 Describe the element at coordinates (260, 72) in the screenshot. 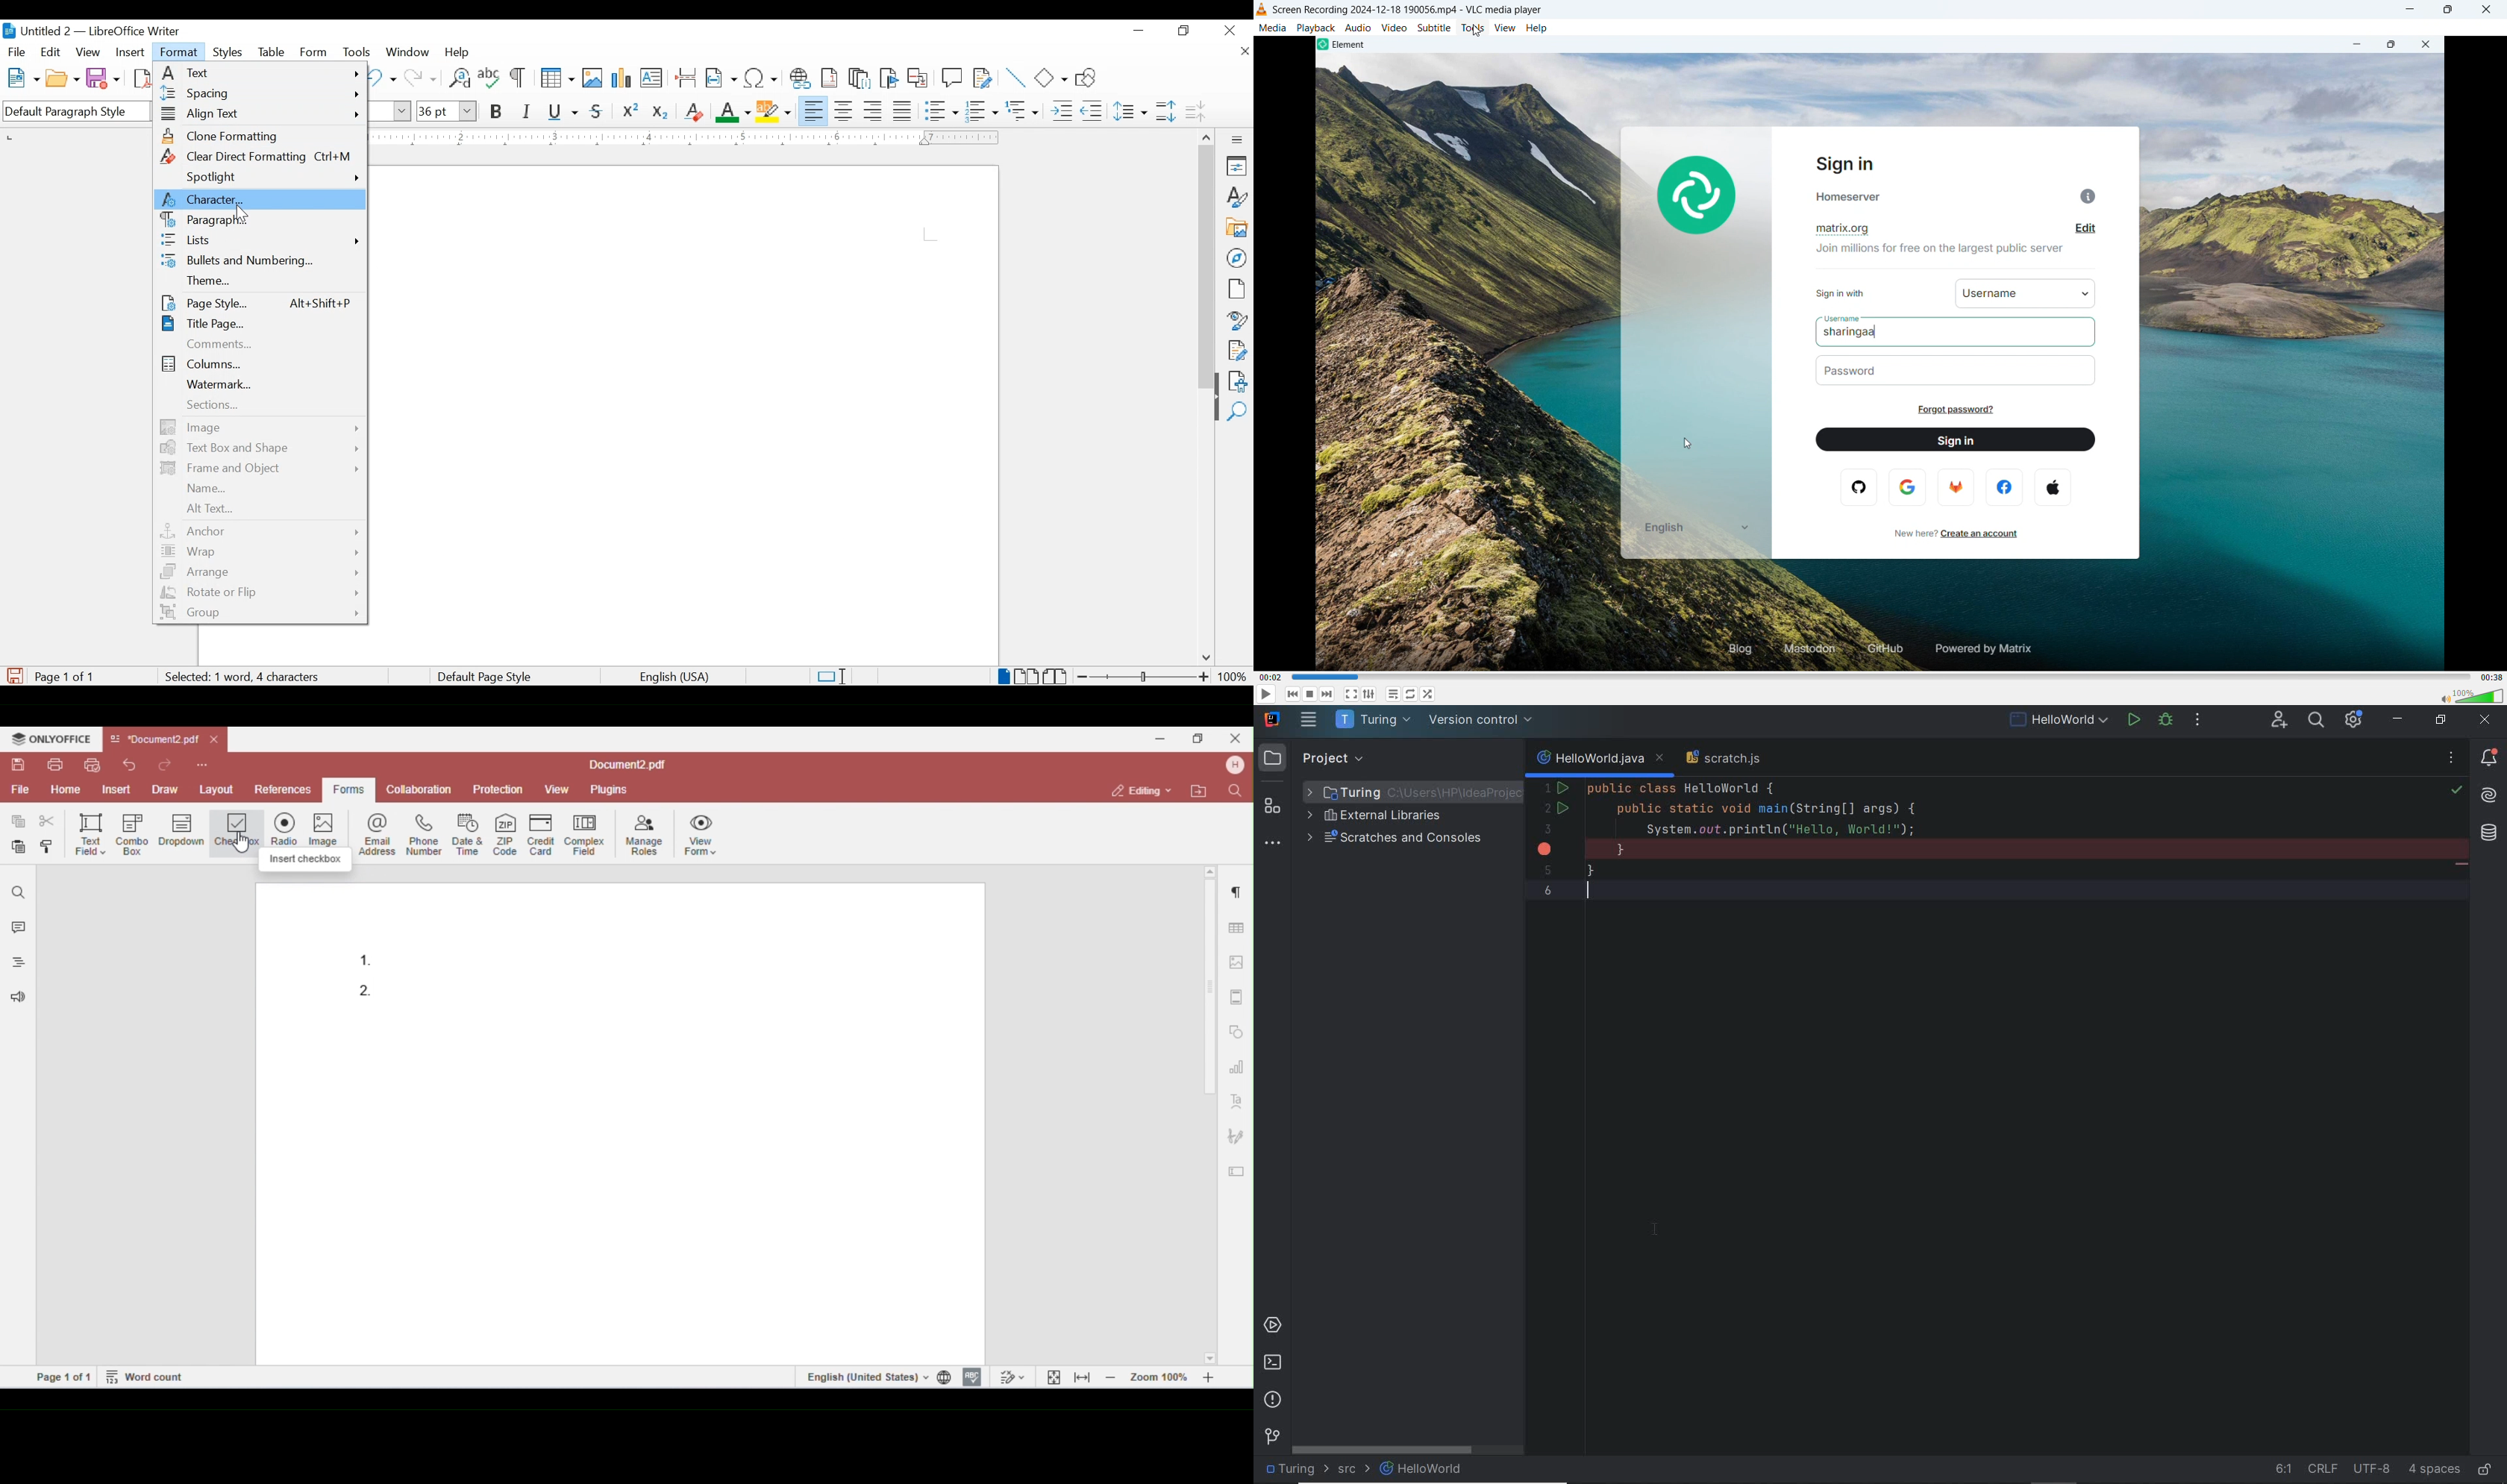

I see `text menu` at that location.